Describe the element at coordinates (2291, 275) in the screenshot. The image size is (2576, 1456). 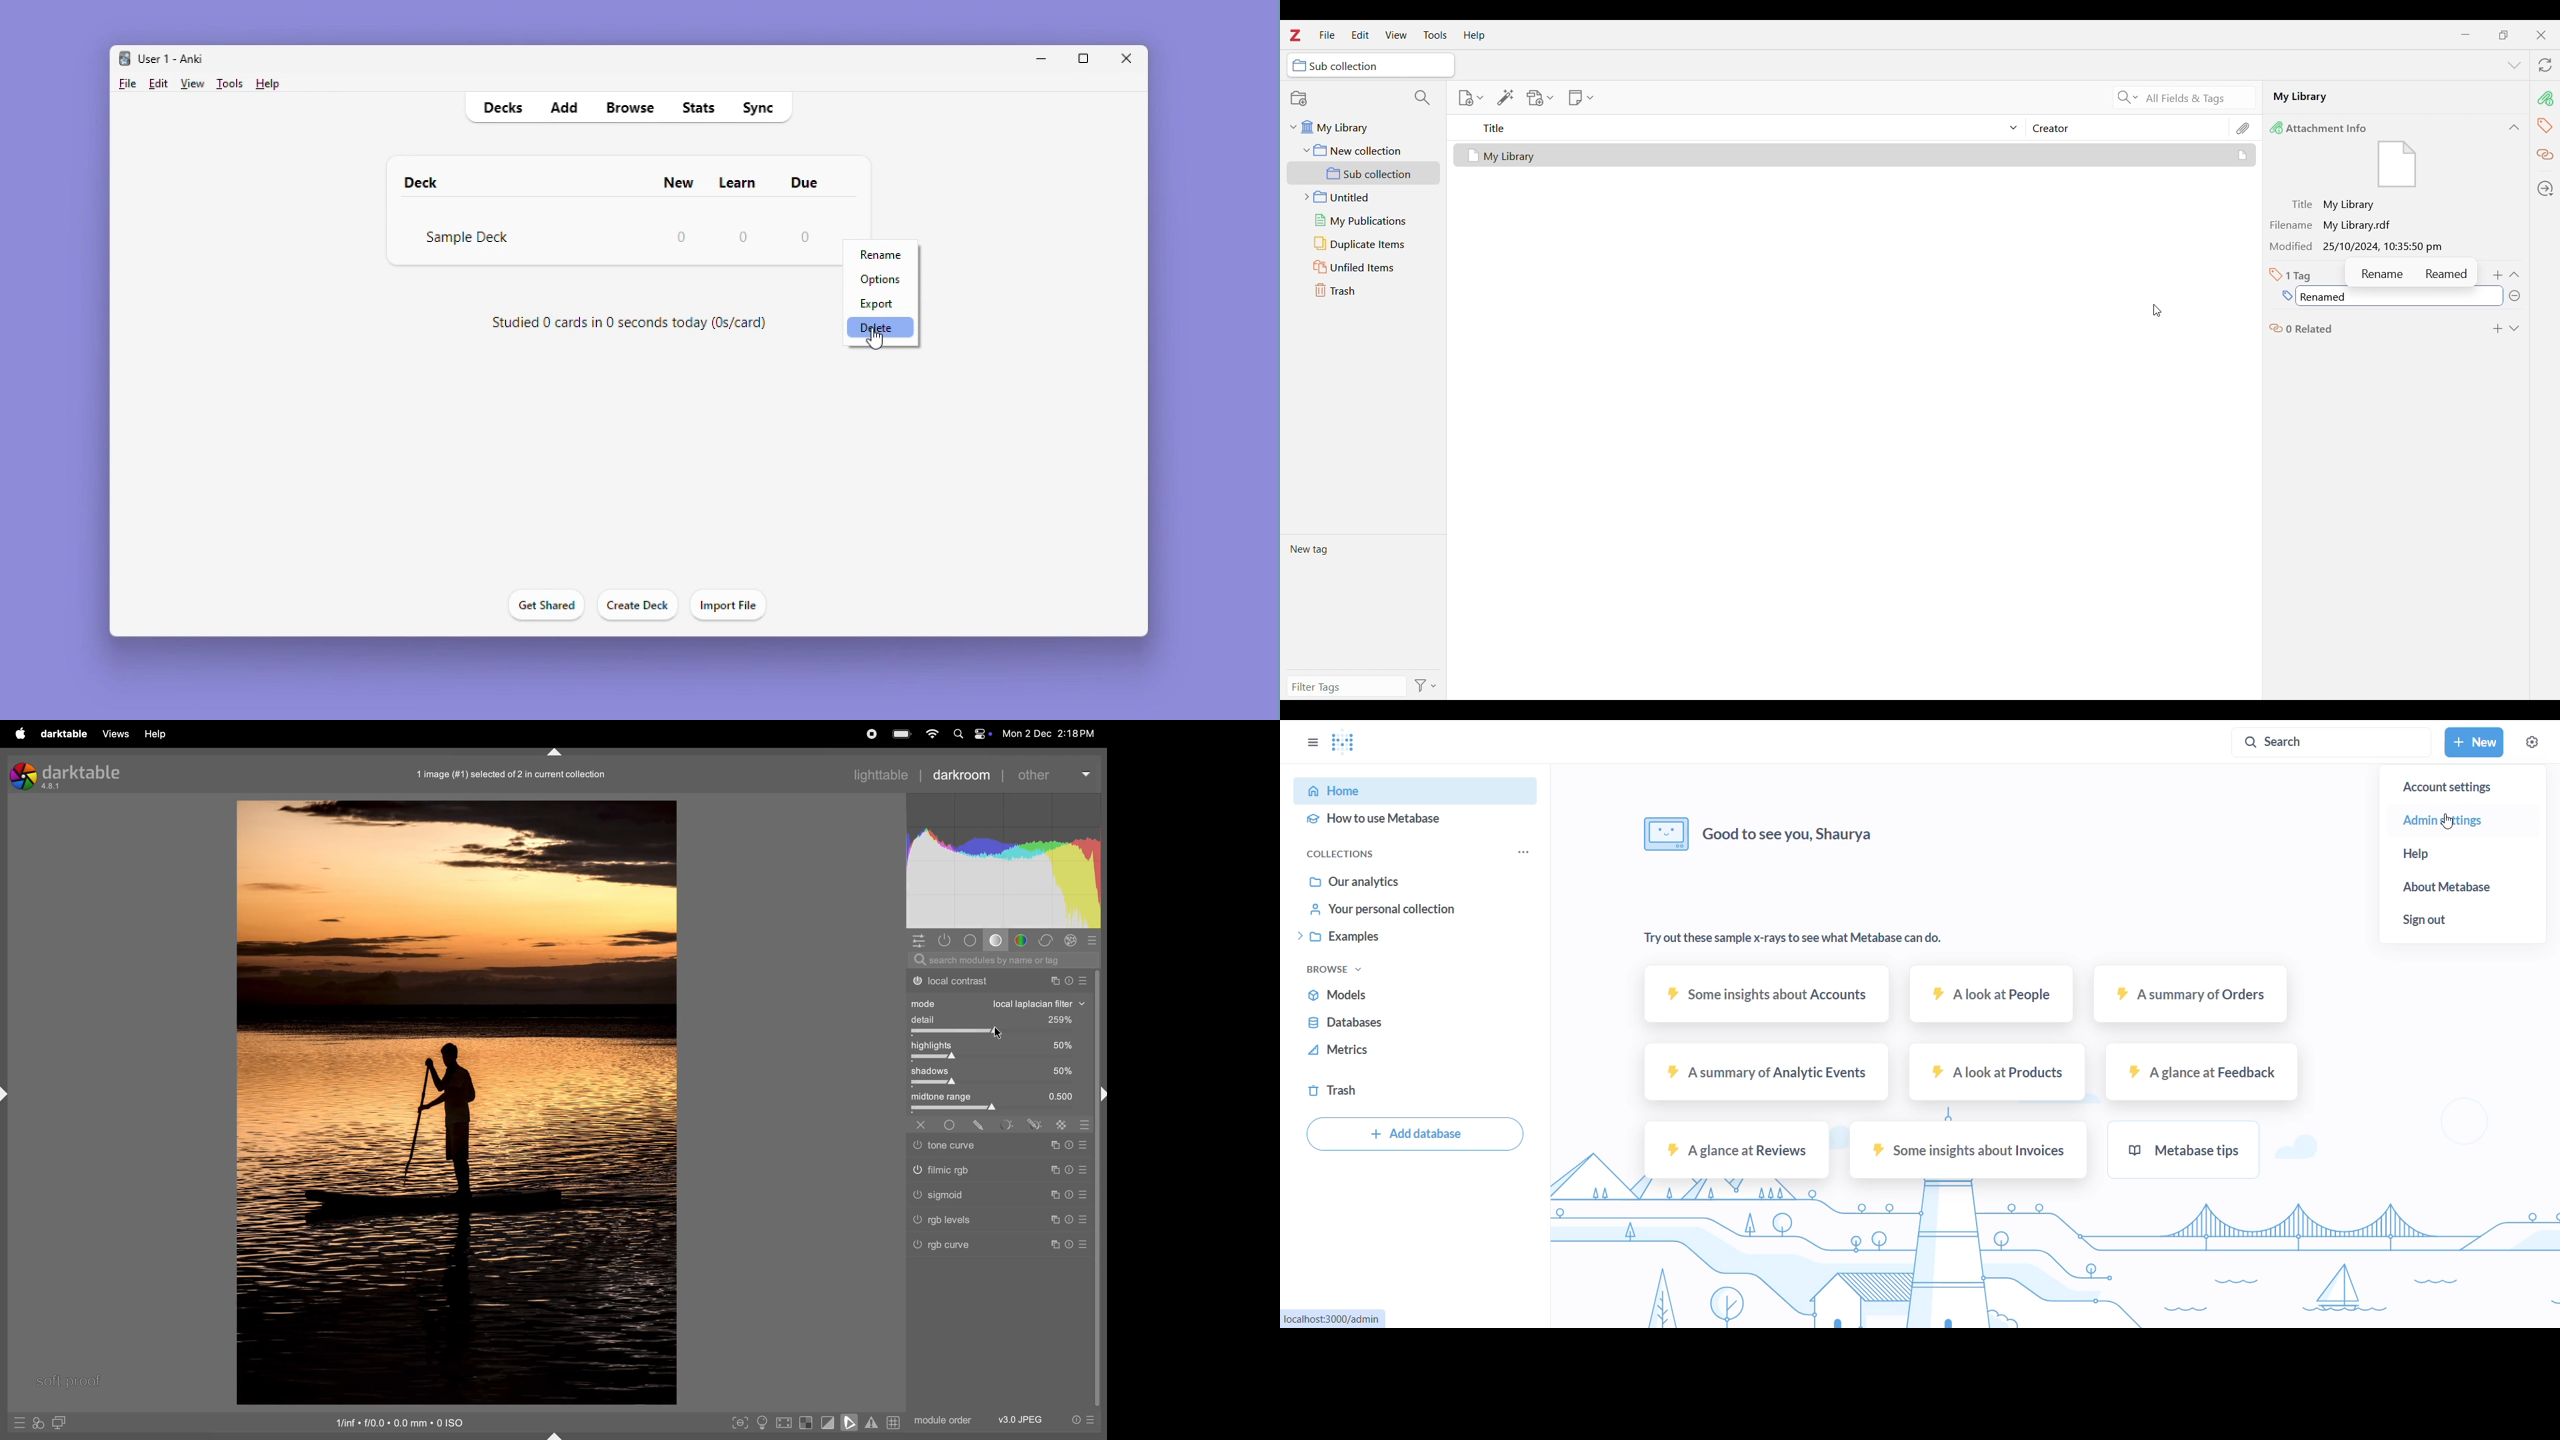
I see `Total number of tags` at that location.